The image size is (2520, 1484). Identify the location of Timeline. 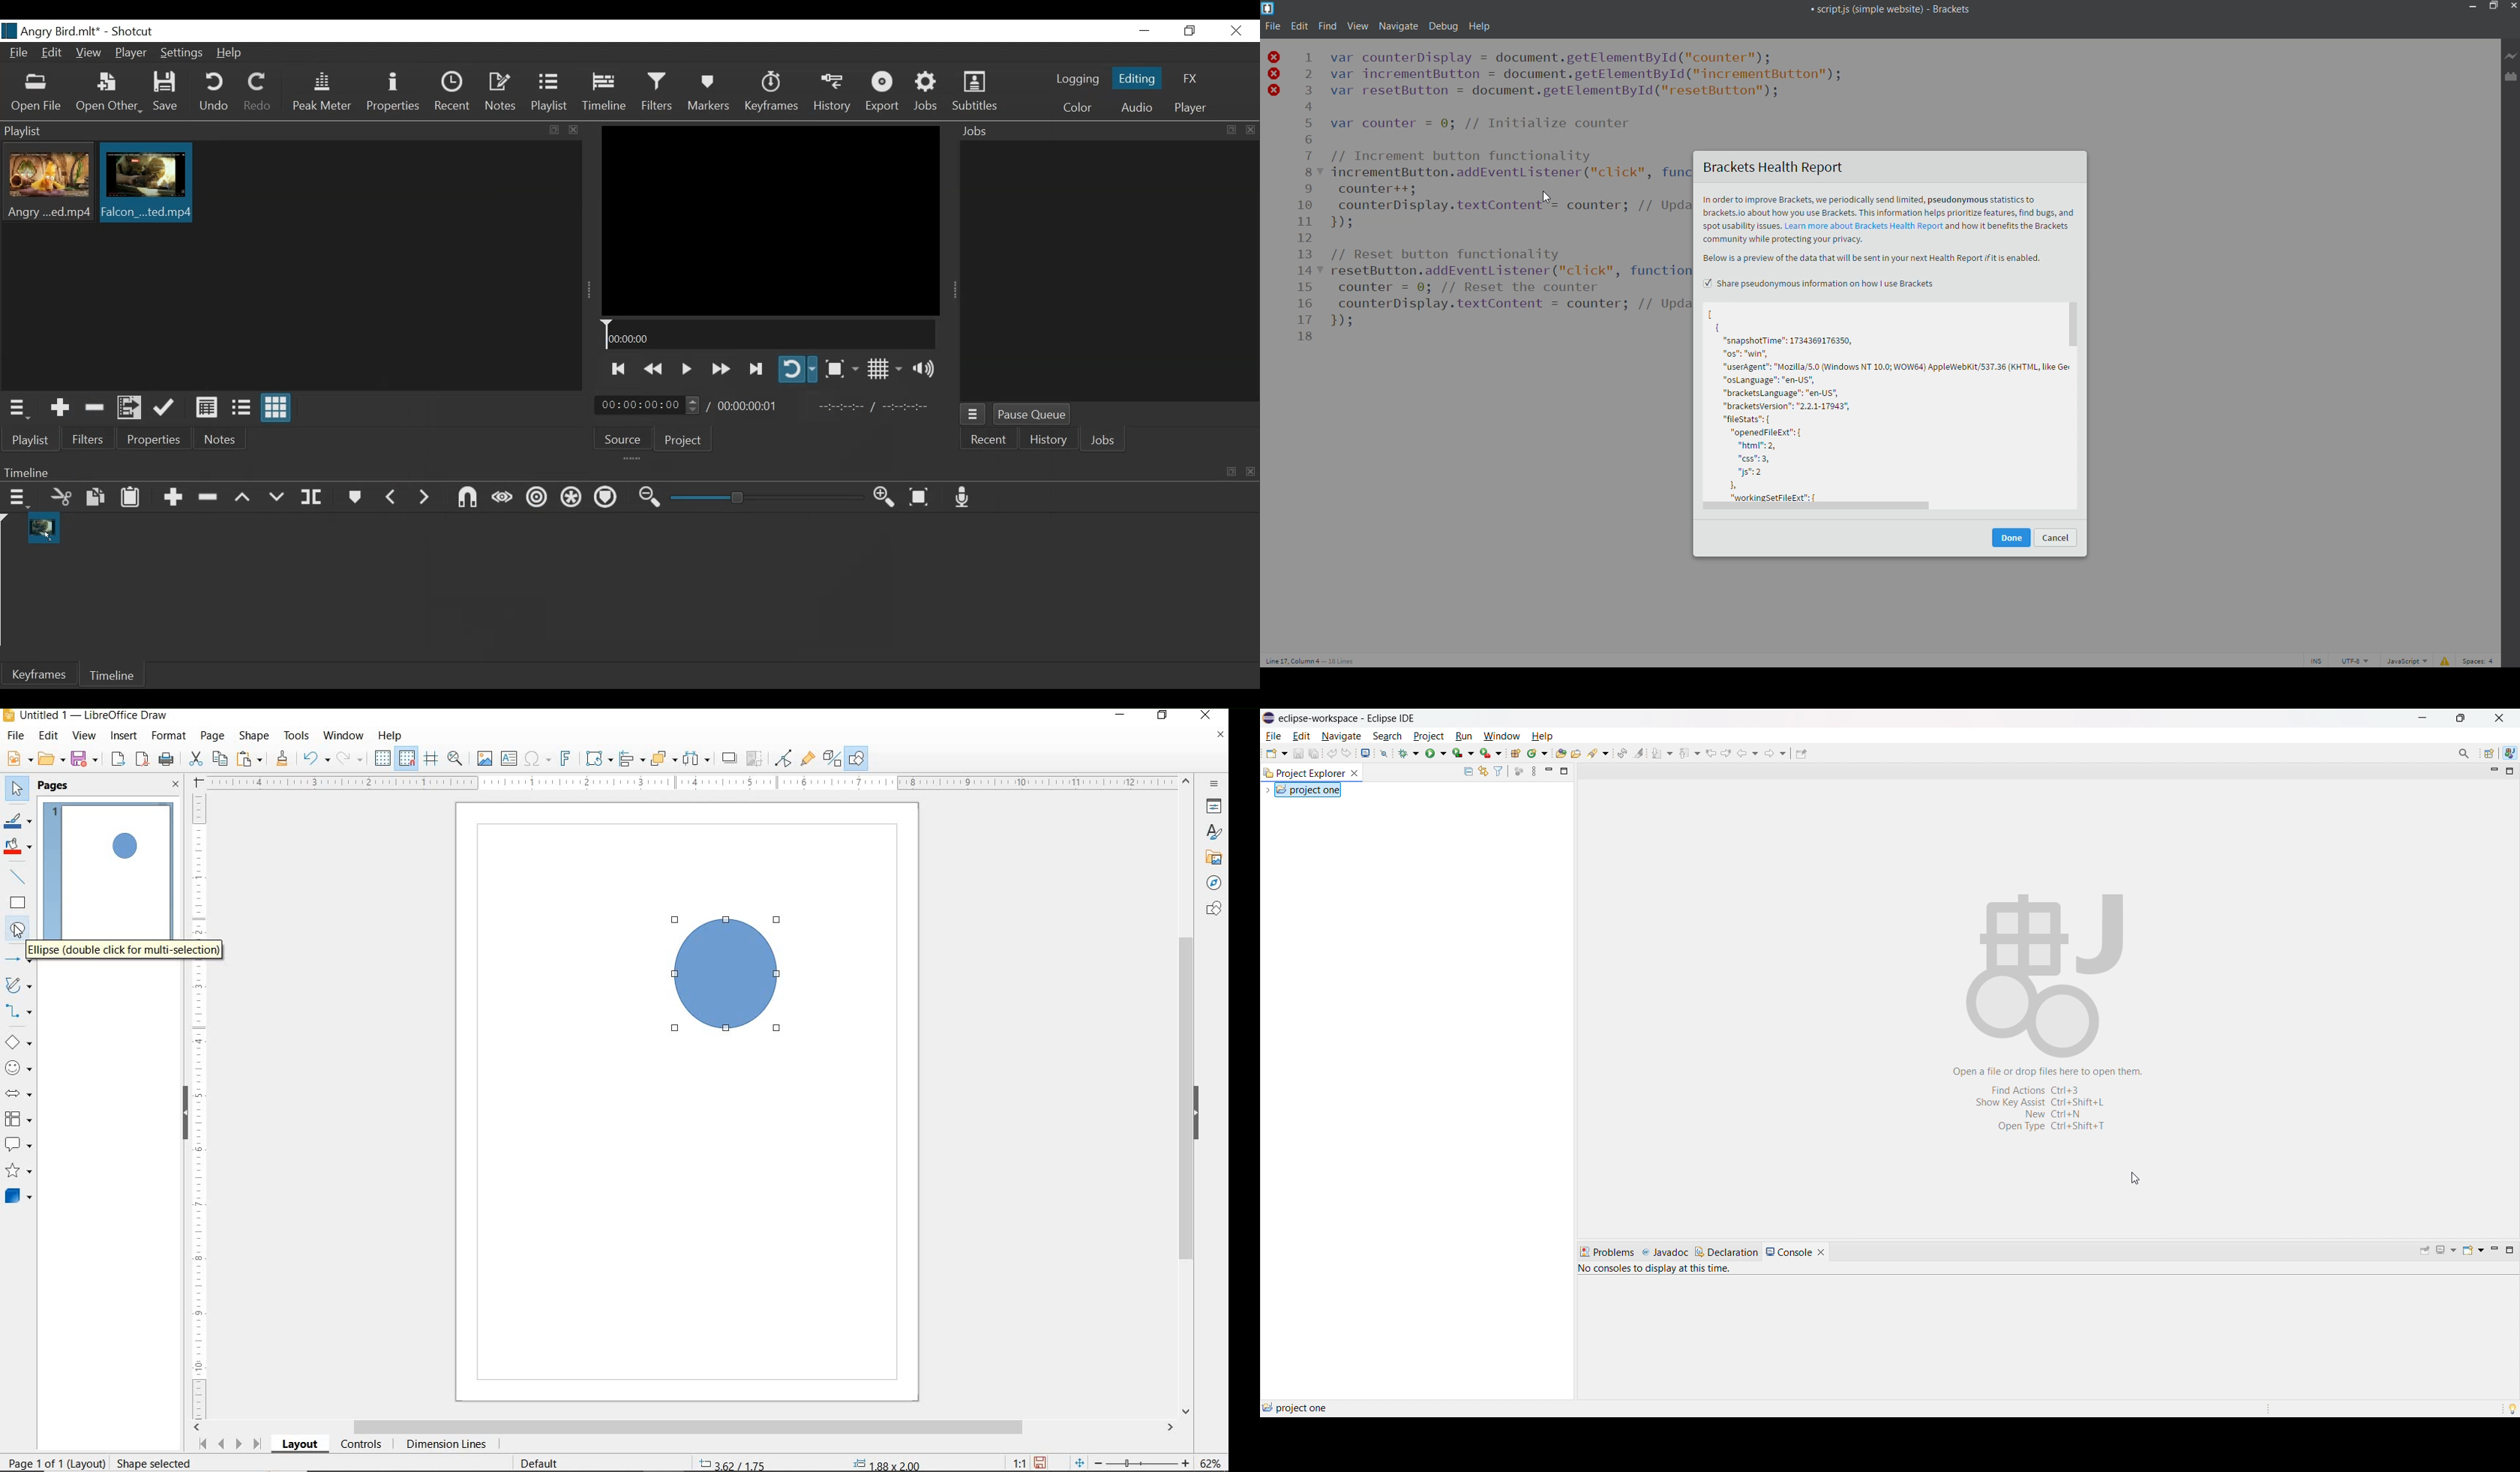
(107, 676).